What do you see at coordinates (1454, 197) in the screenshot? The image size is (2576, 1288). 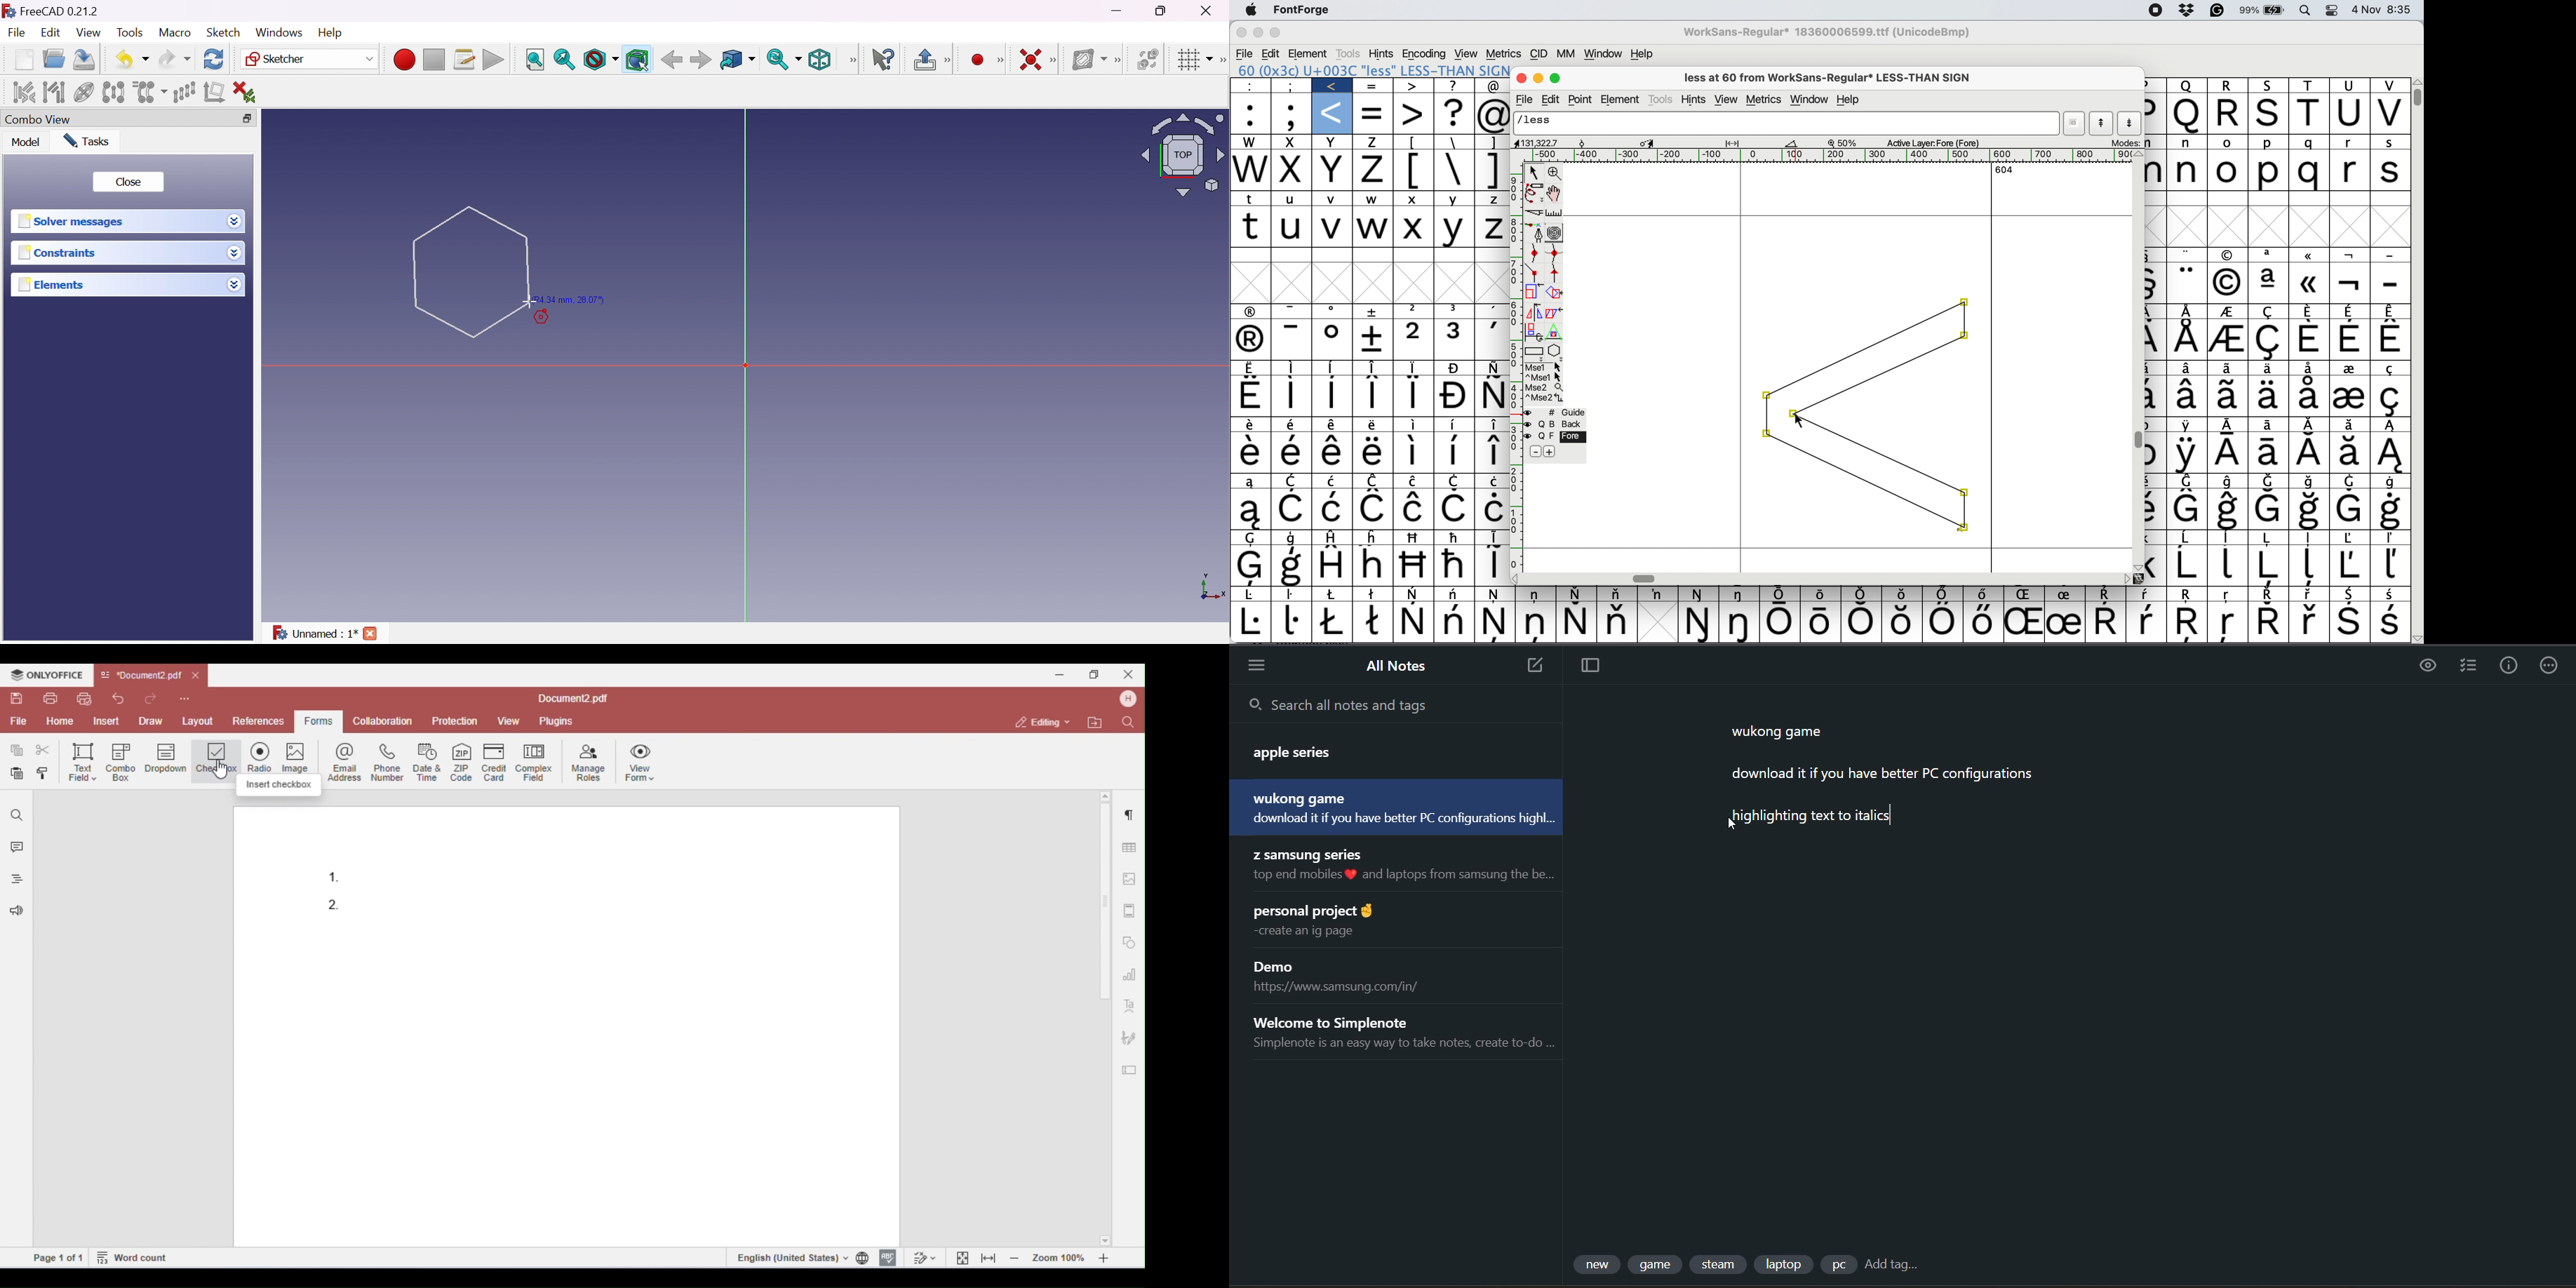 I see `Y` at bounding box center [1454, 197].